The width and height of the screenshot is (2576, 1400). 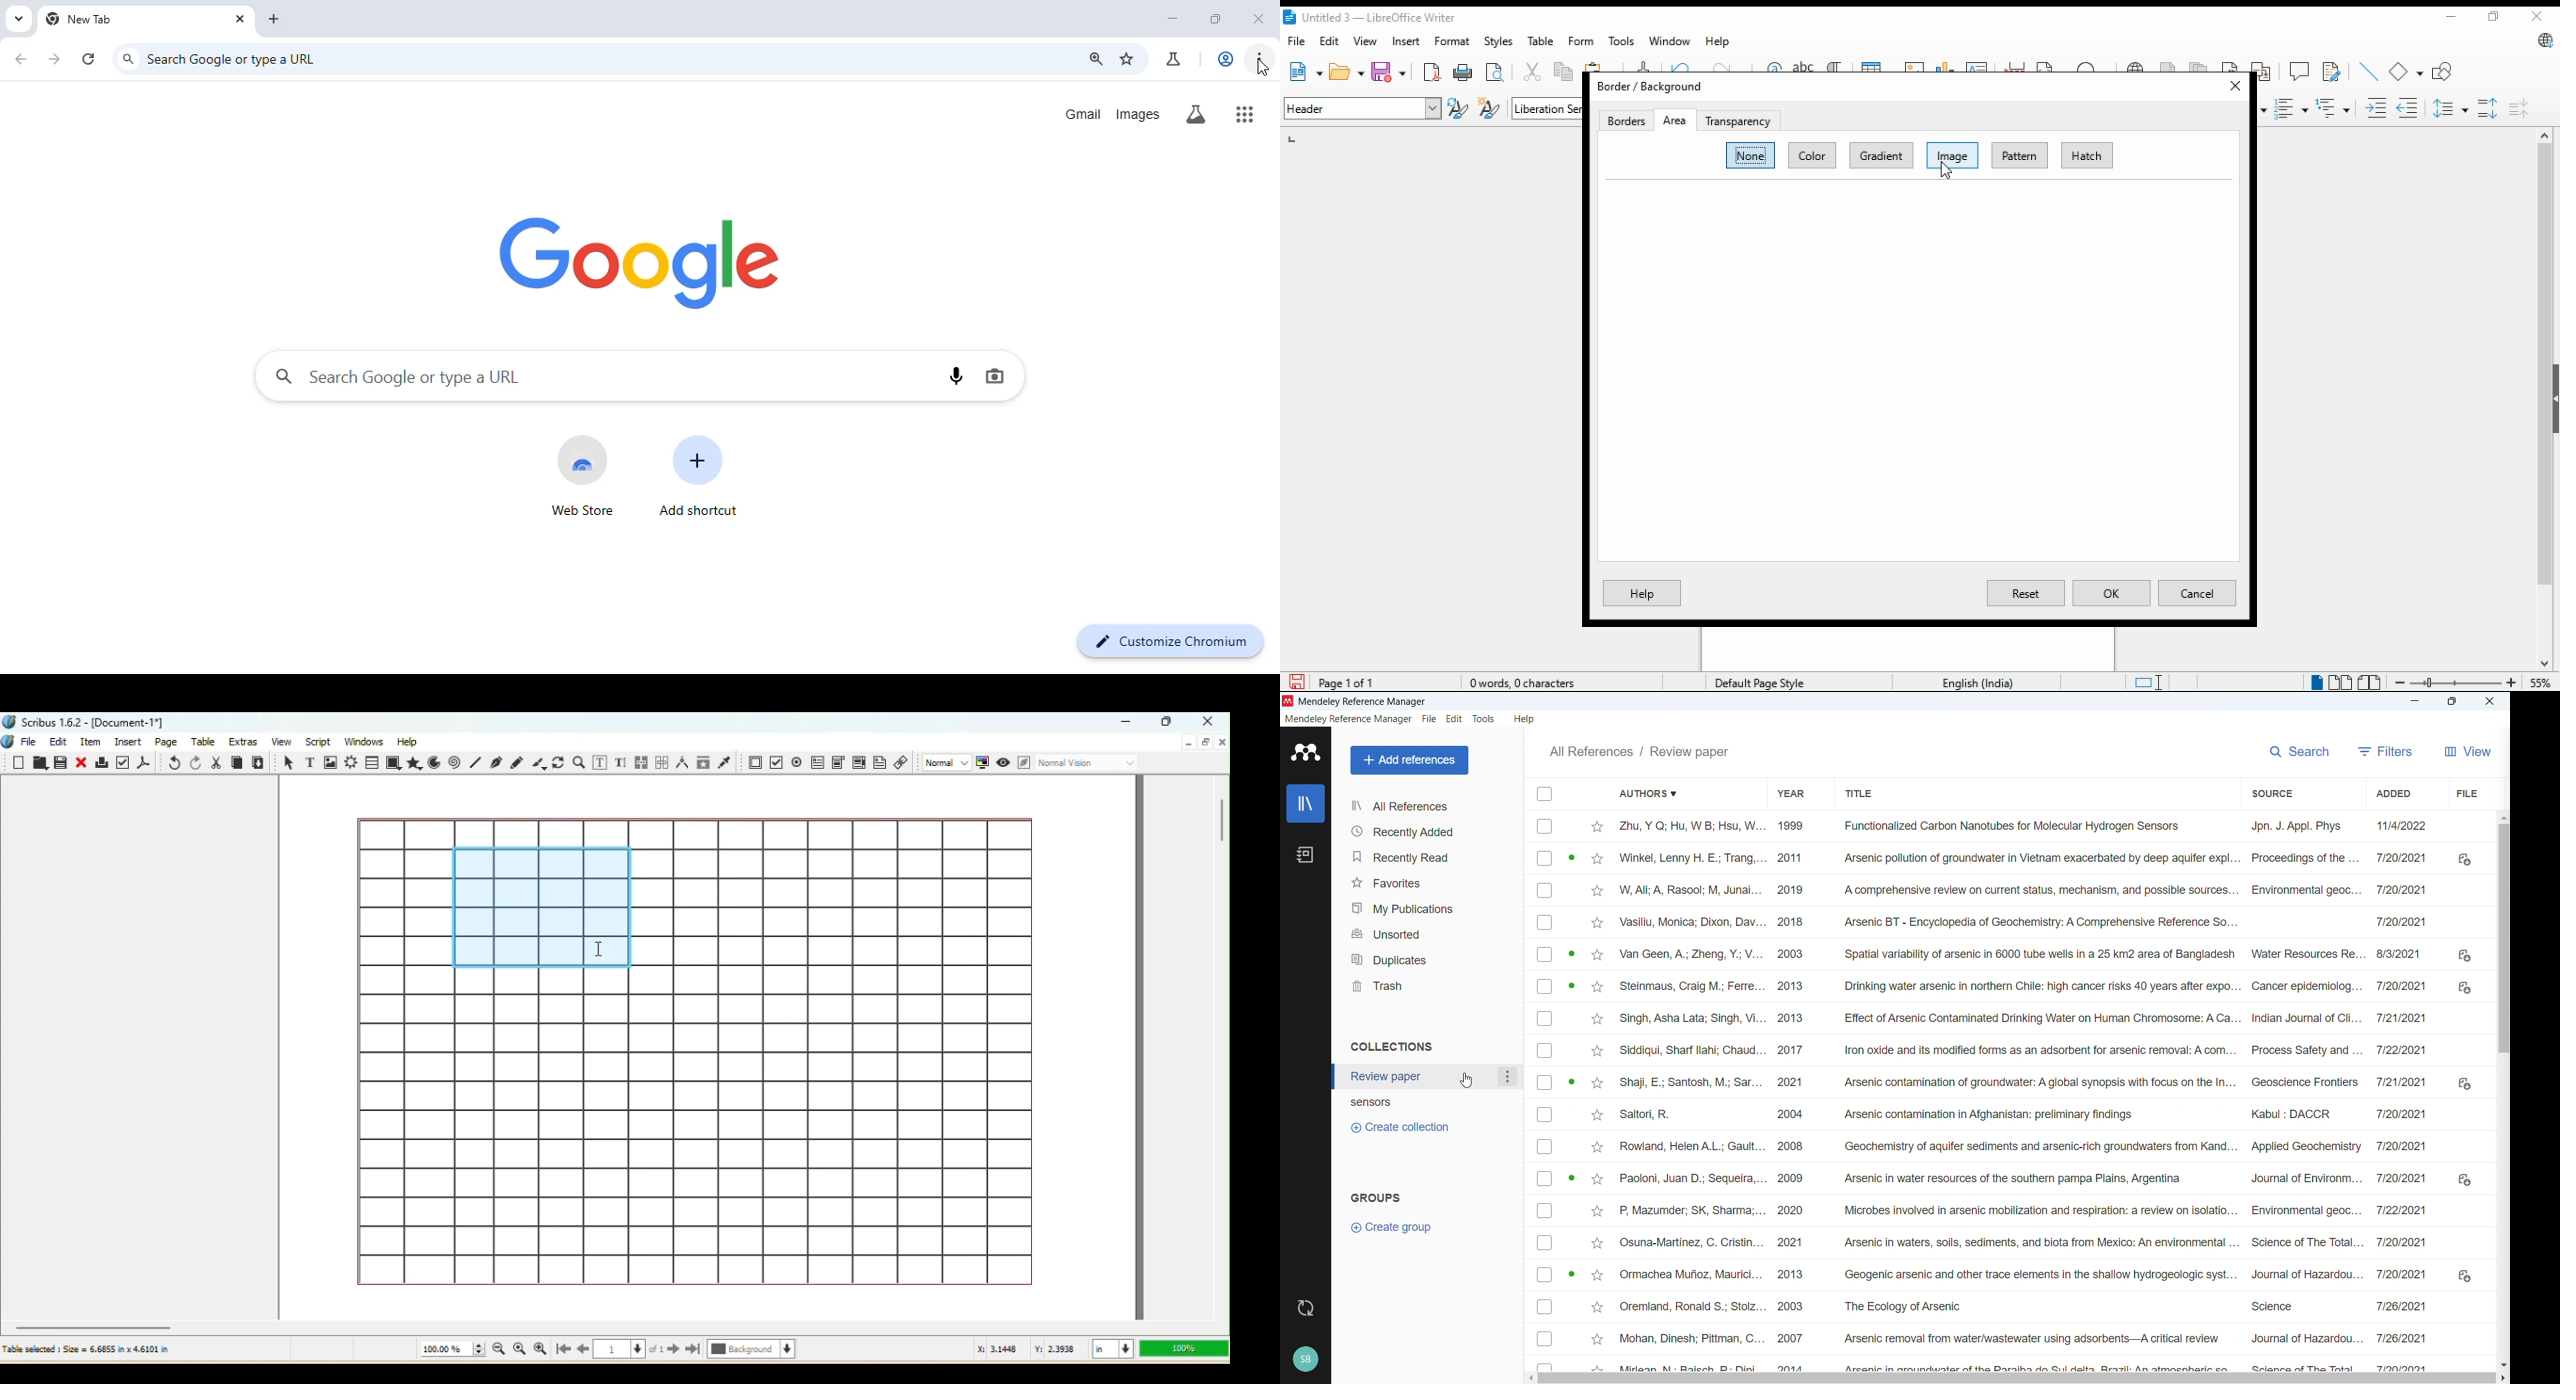 I want to click on refresh, so click(x=90, y=56).